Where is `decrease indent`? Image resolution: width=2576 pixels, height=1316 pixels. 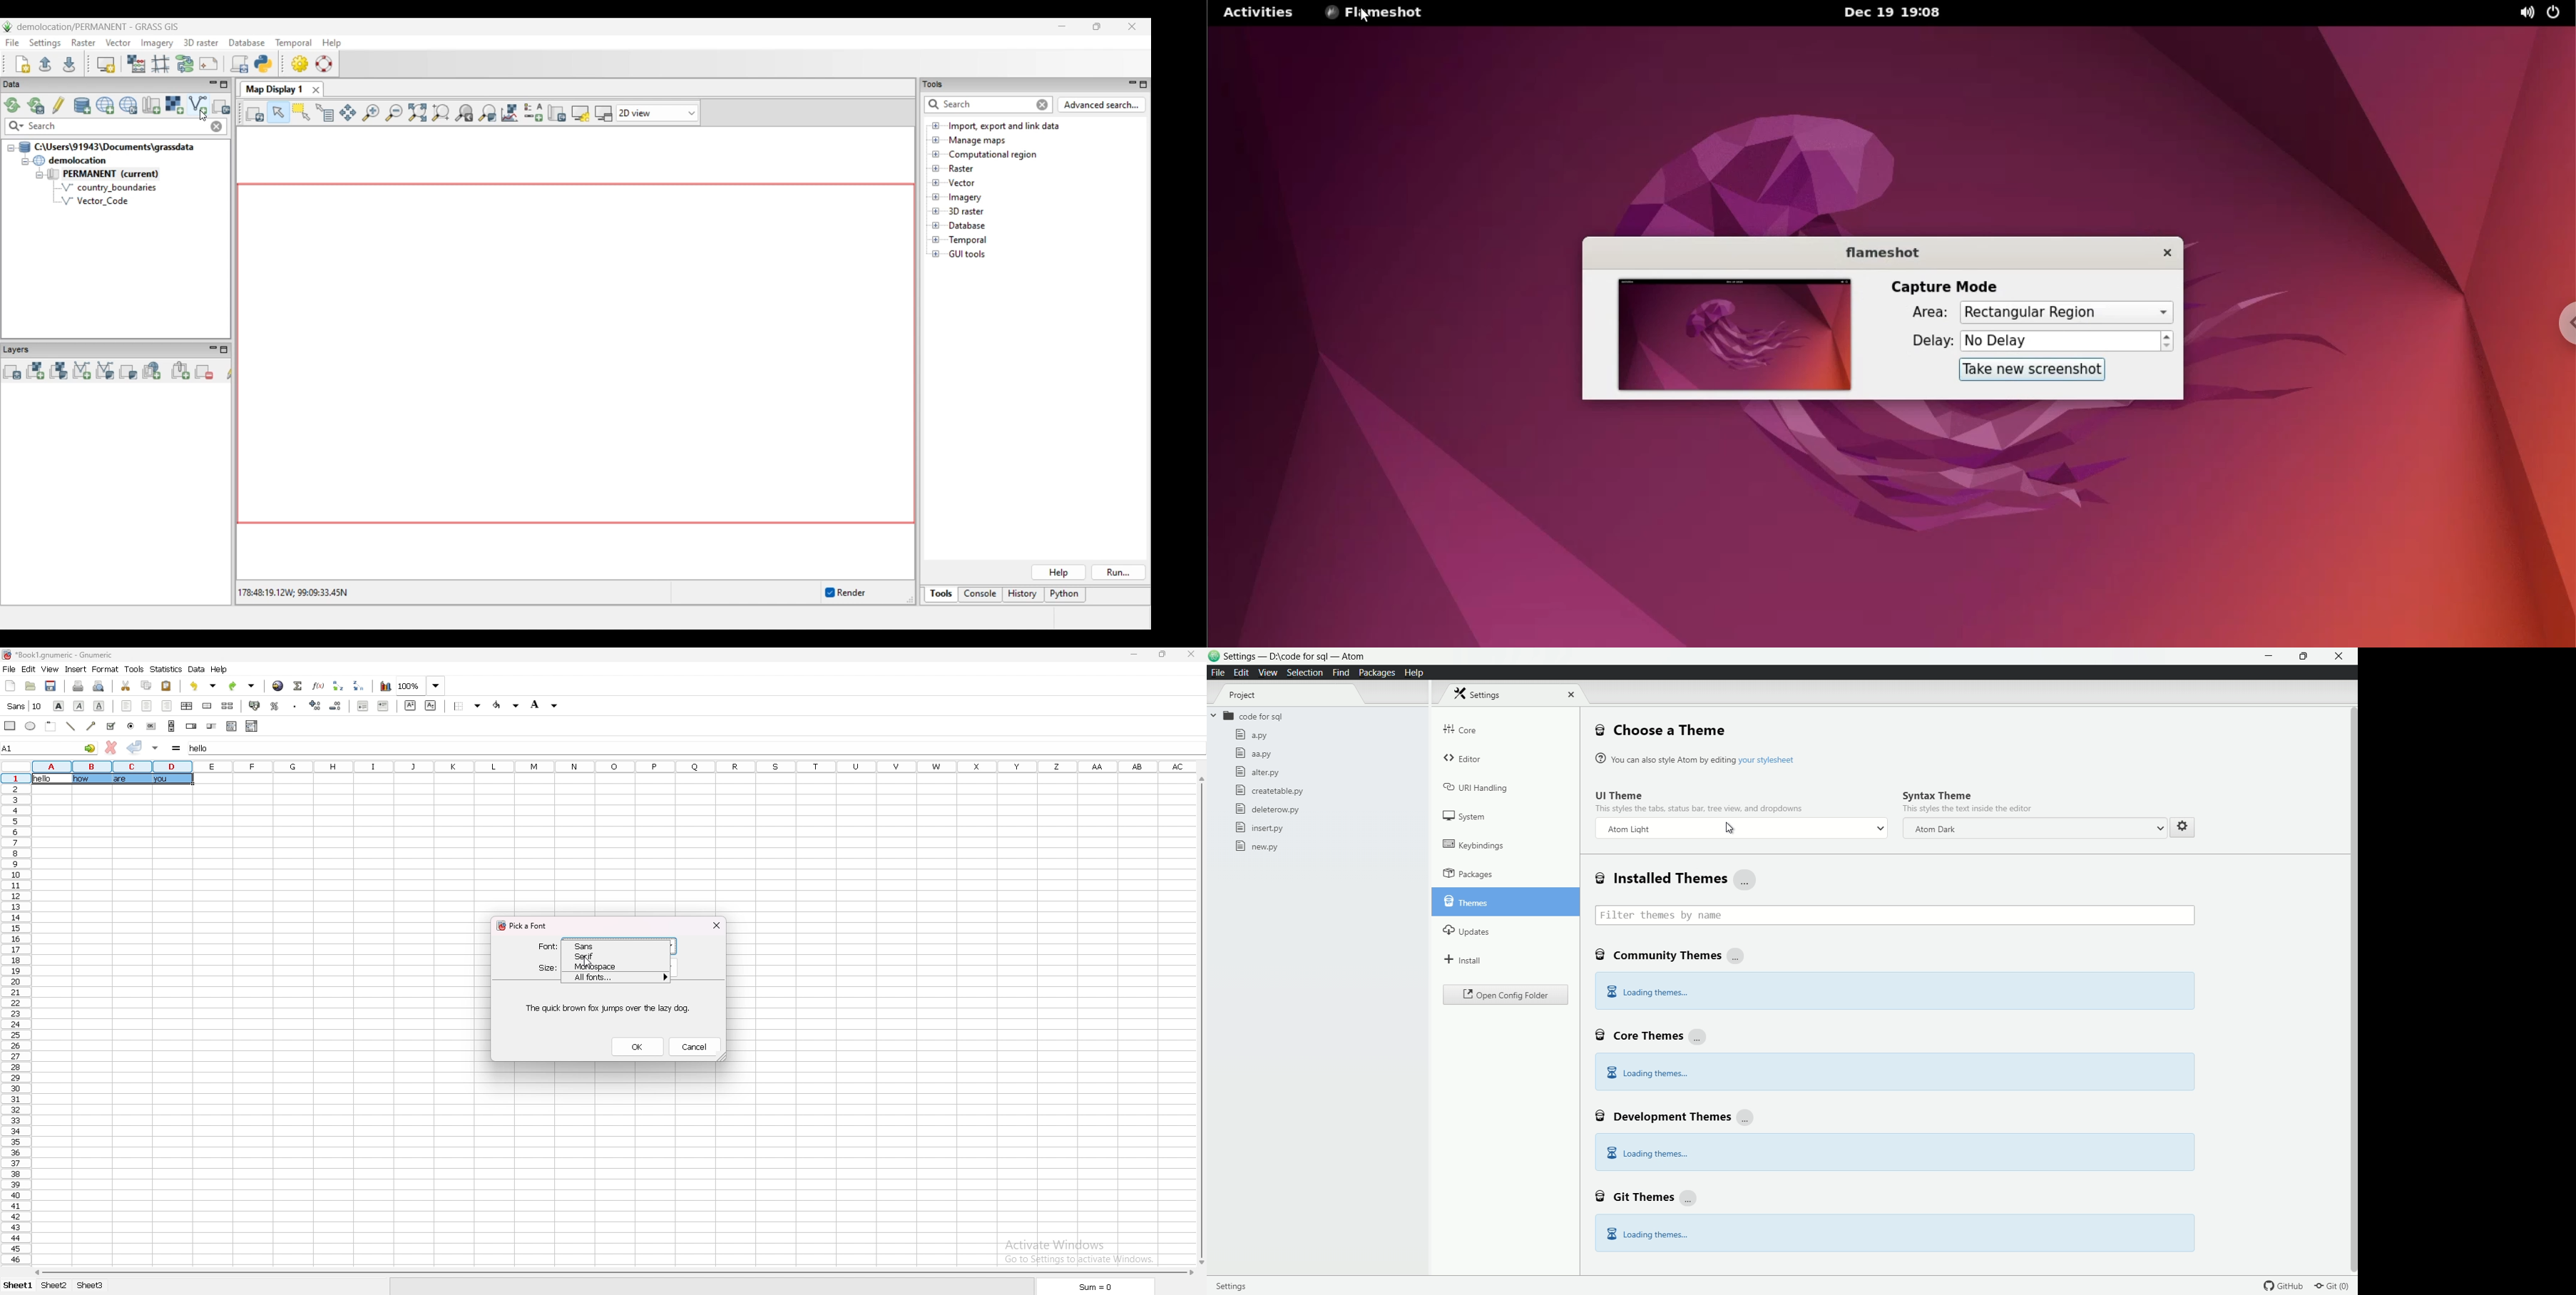 decrease indent is located at coordinates (363, 706).